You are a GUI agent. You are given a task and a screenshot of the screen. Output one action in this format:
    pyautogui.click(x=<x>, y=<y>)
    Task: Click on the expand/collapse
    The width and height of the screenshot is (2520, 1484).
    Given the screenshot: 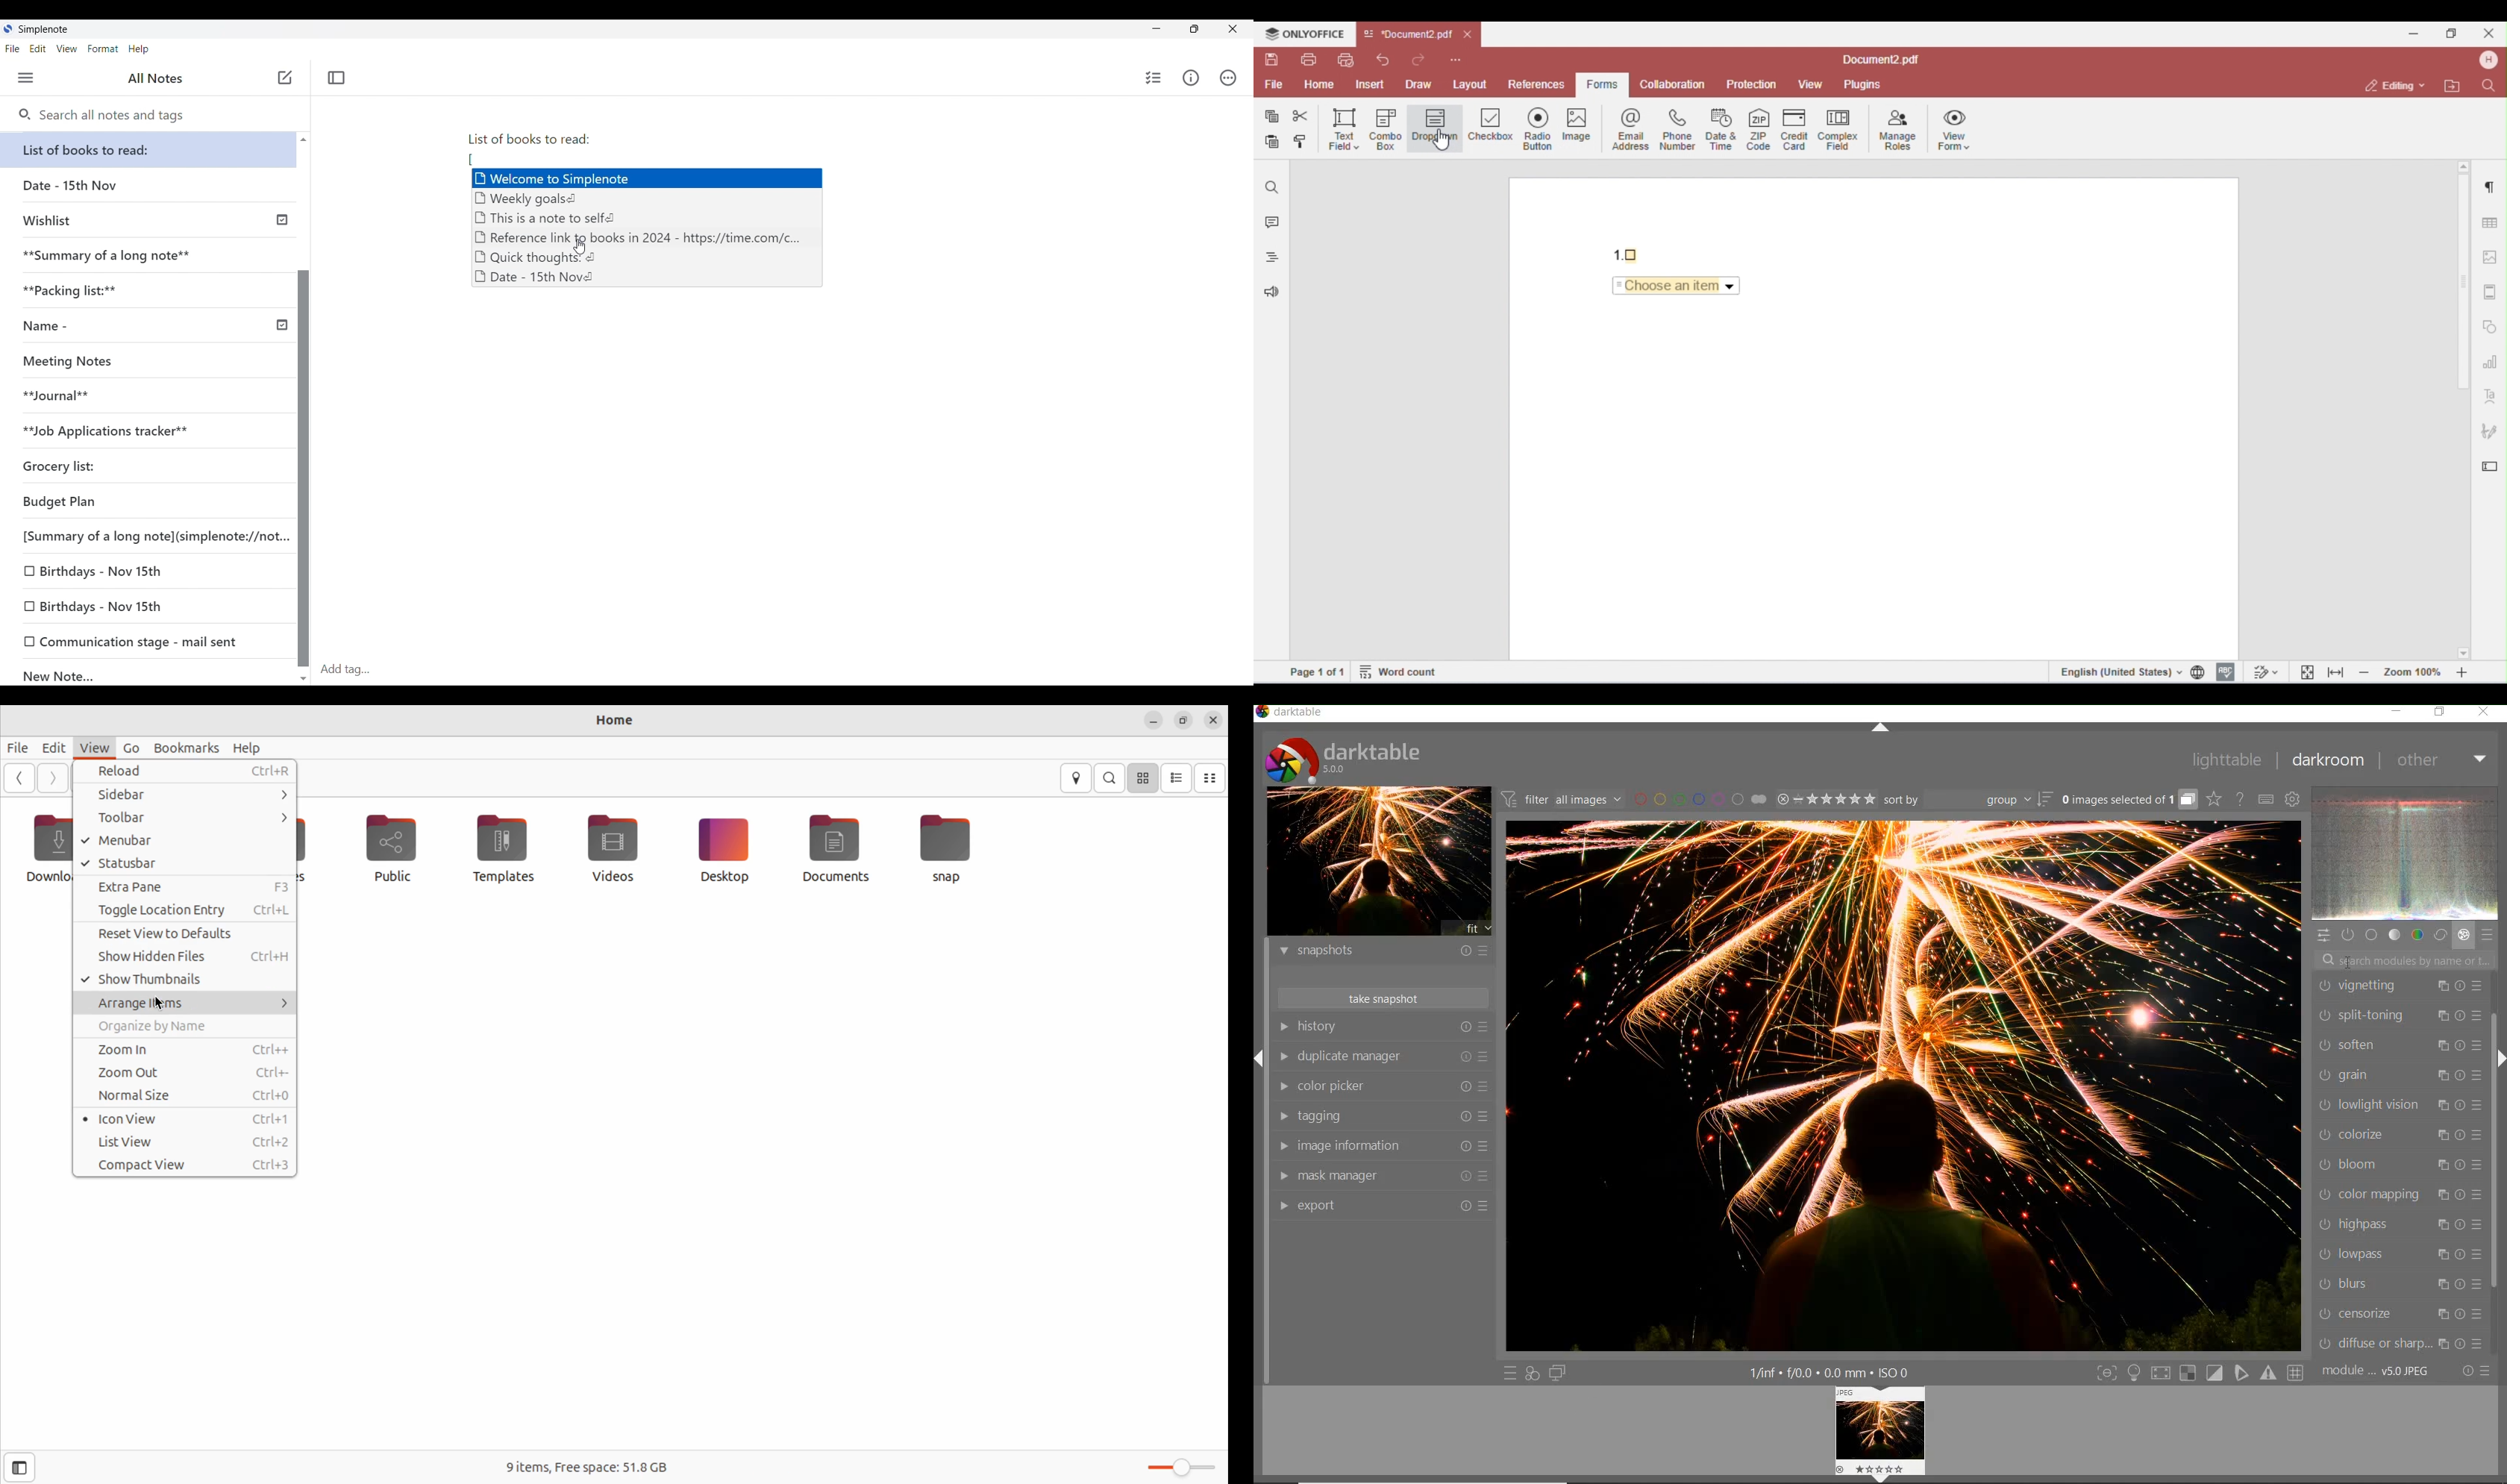 What is the action you would take?
    pyautogui.click(x=1882, y=728)
    